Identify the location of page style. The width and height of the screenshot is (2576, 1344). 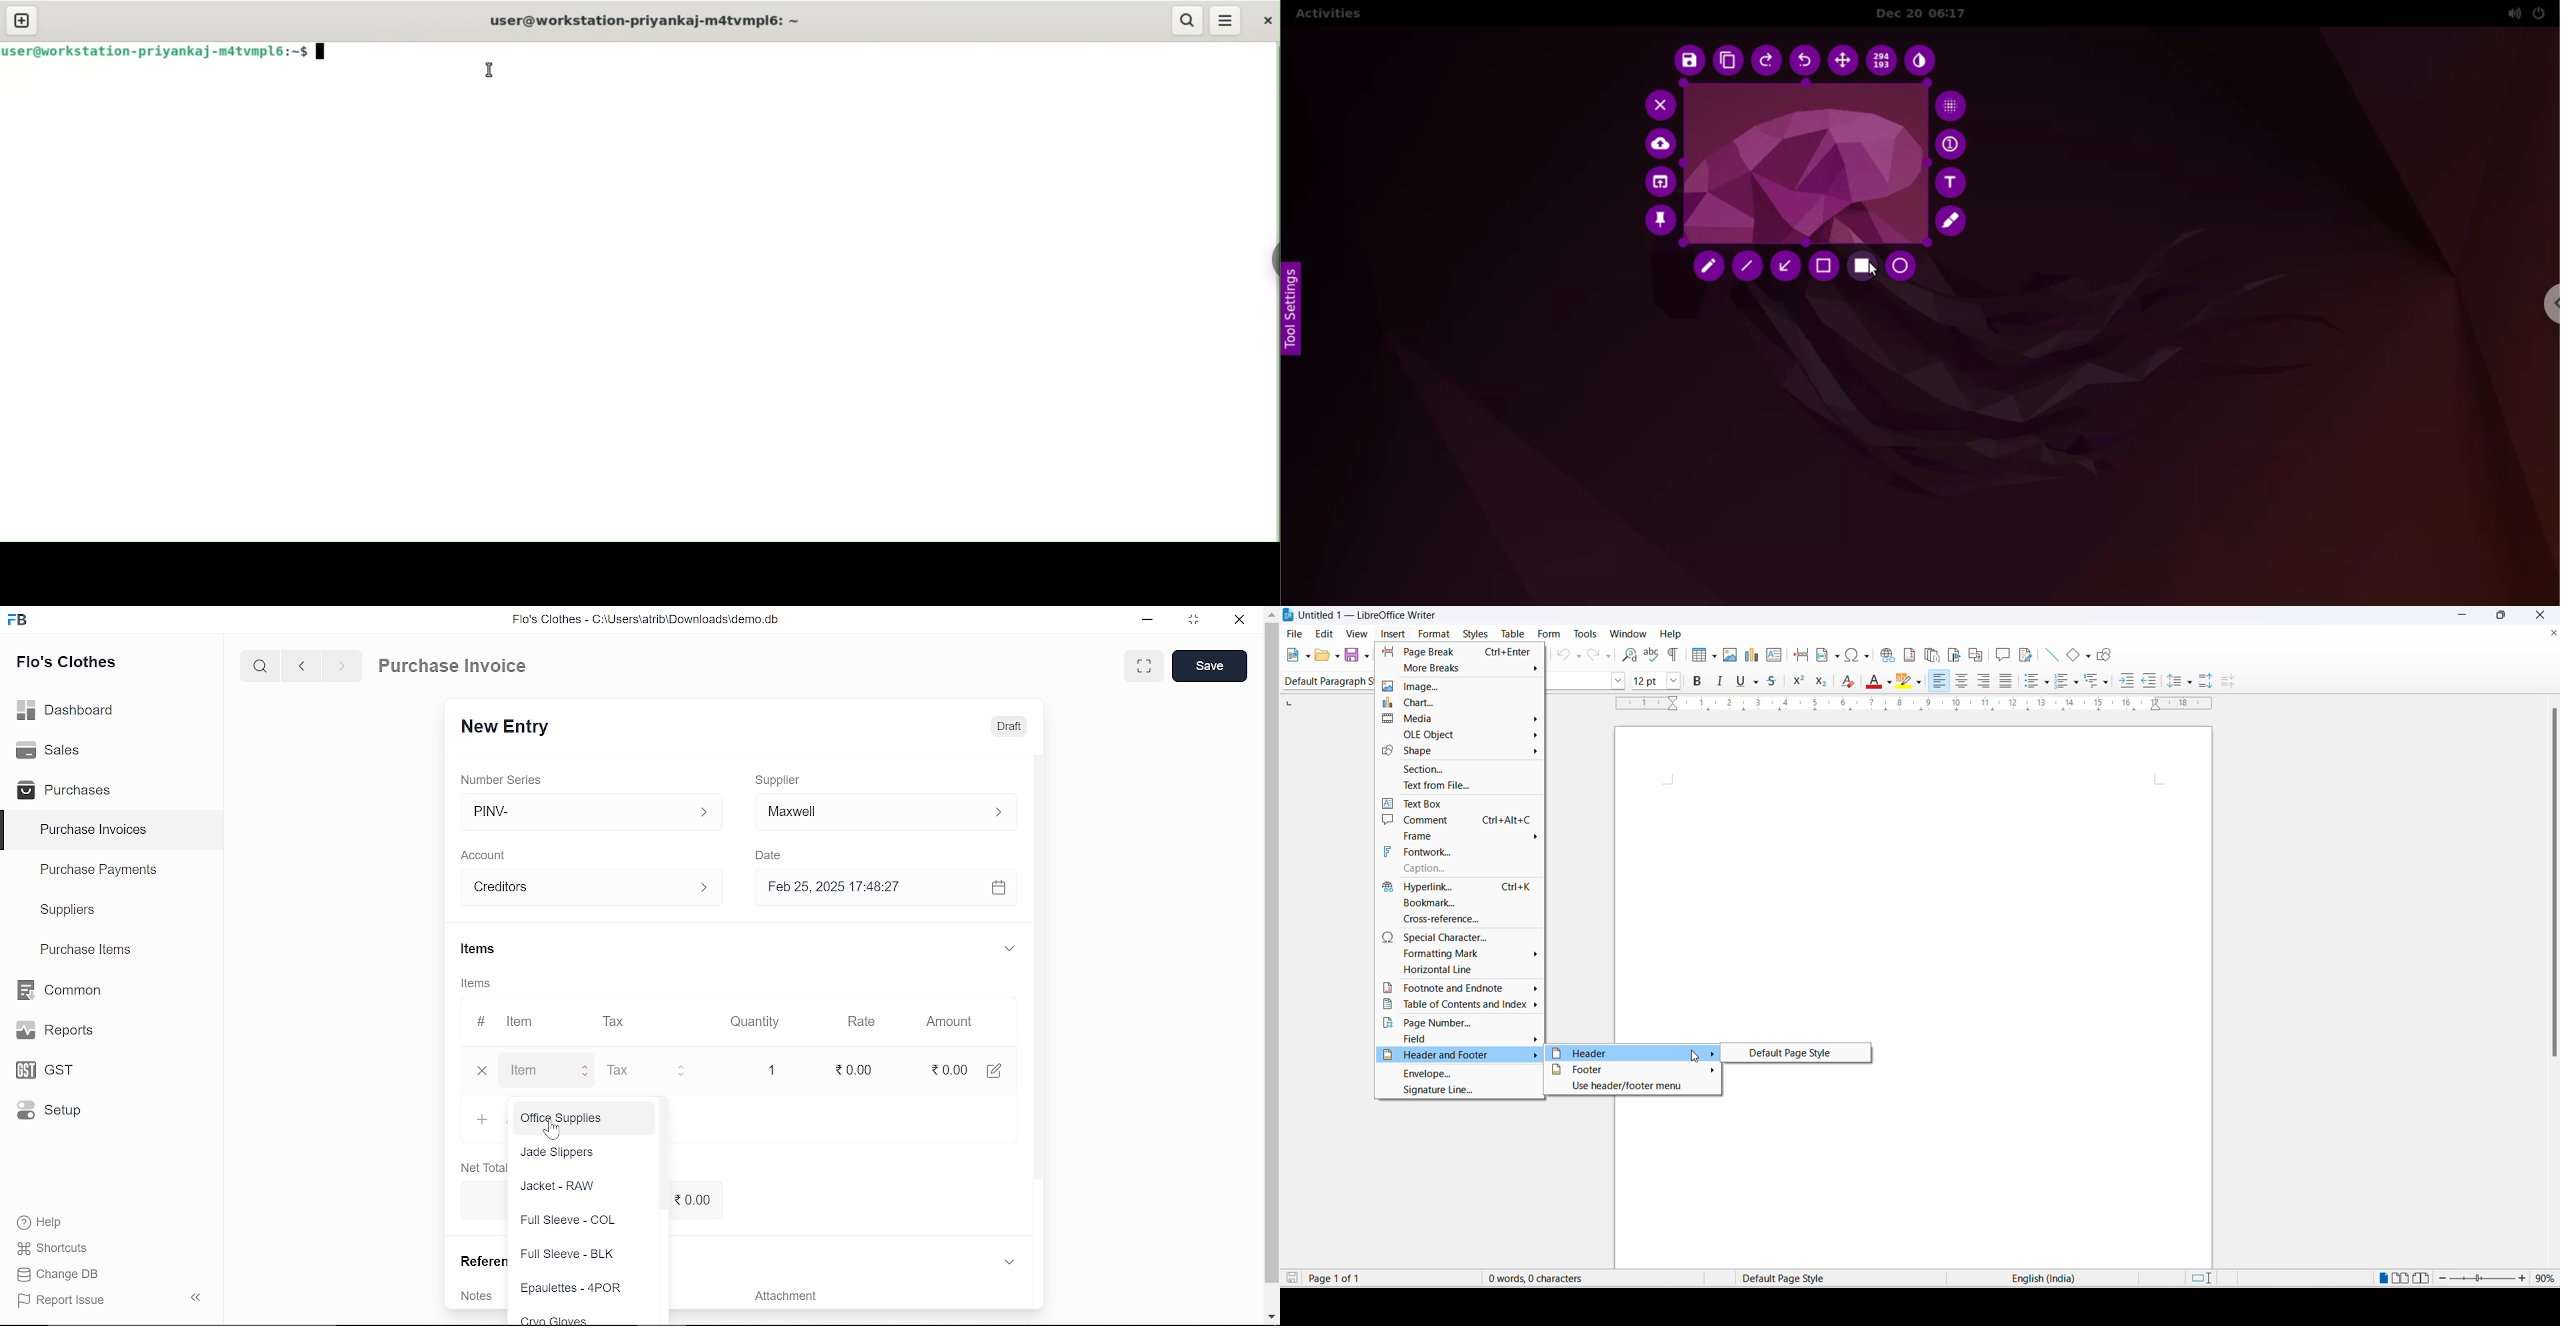
(1792, 1278).